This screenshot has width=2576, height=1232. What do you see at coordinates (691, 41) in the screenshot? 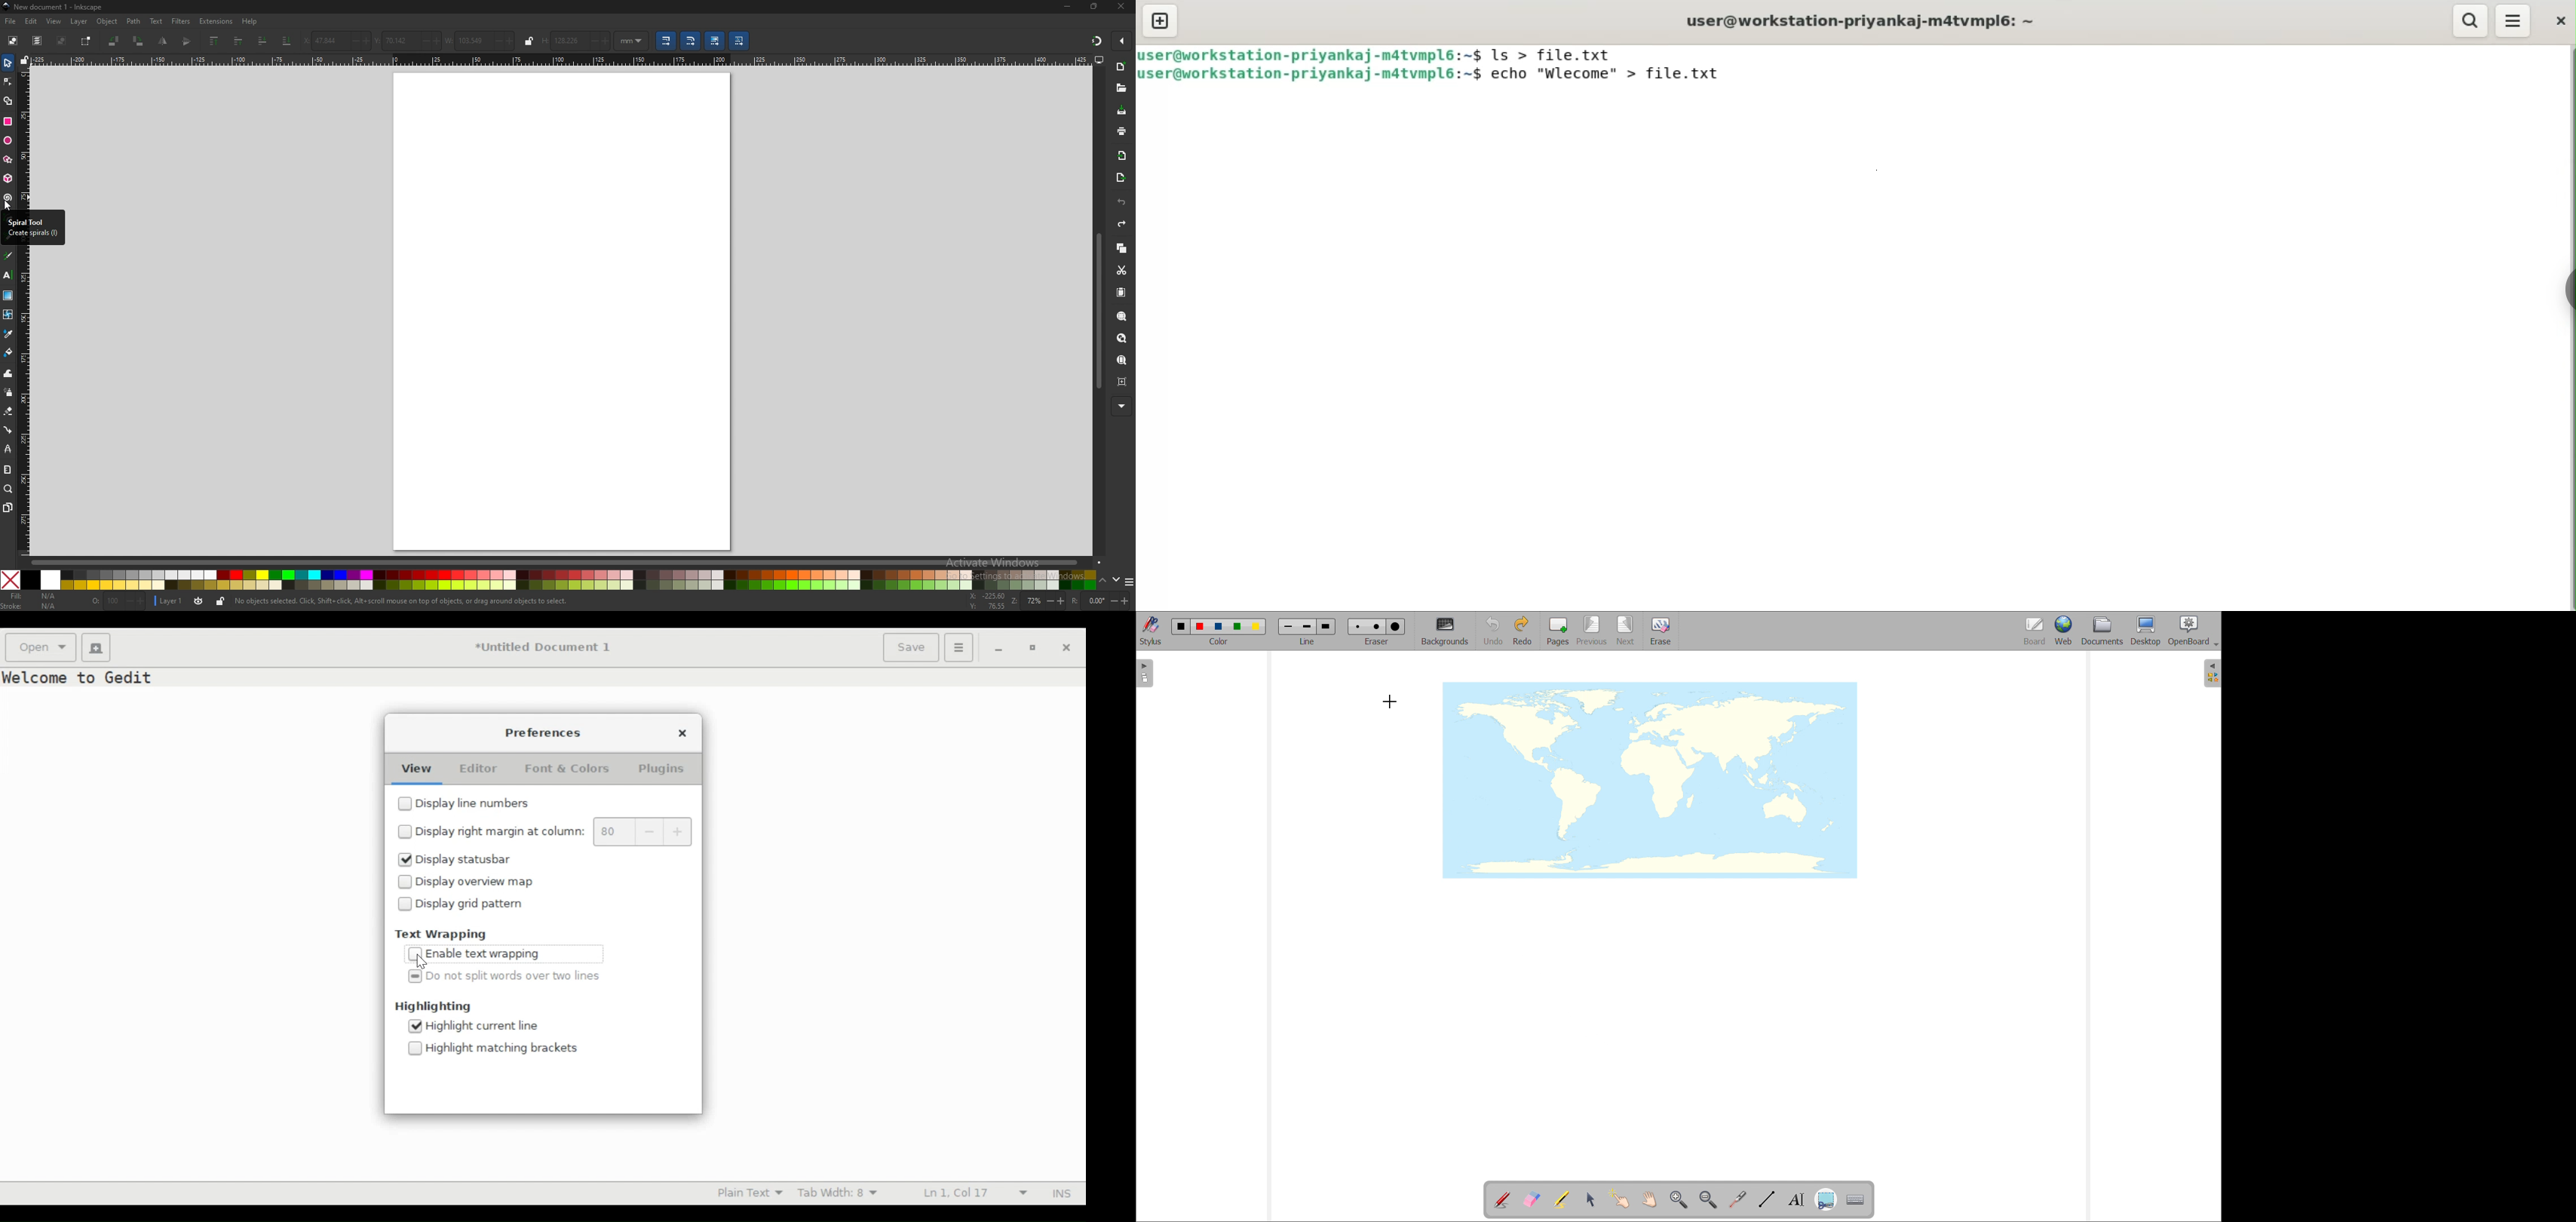
I see `scale radii` at bounding box center [691, 41].